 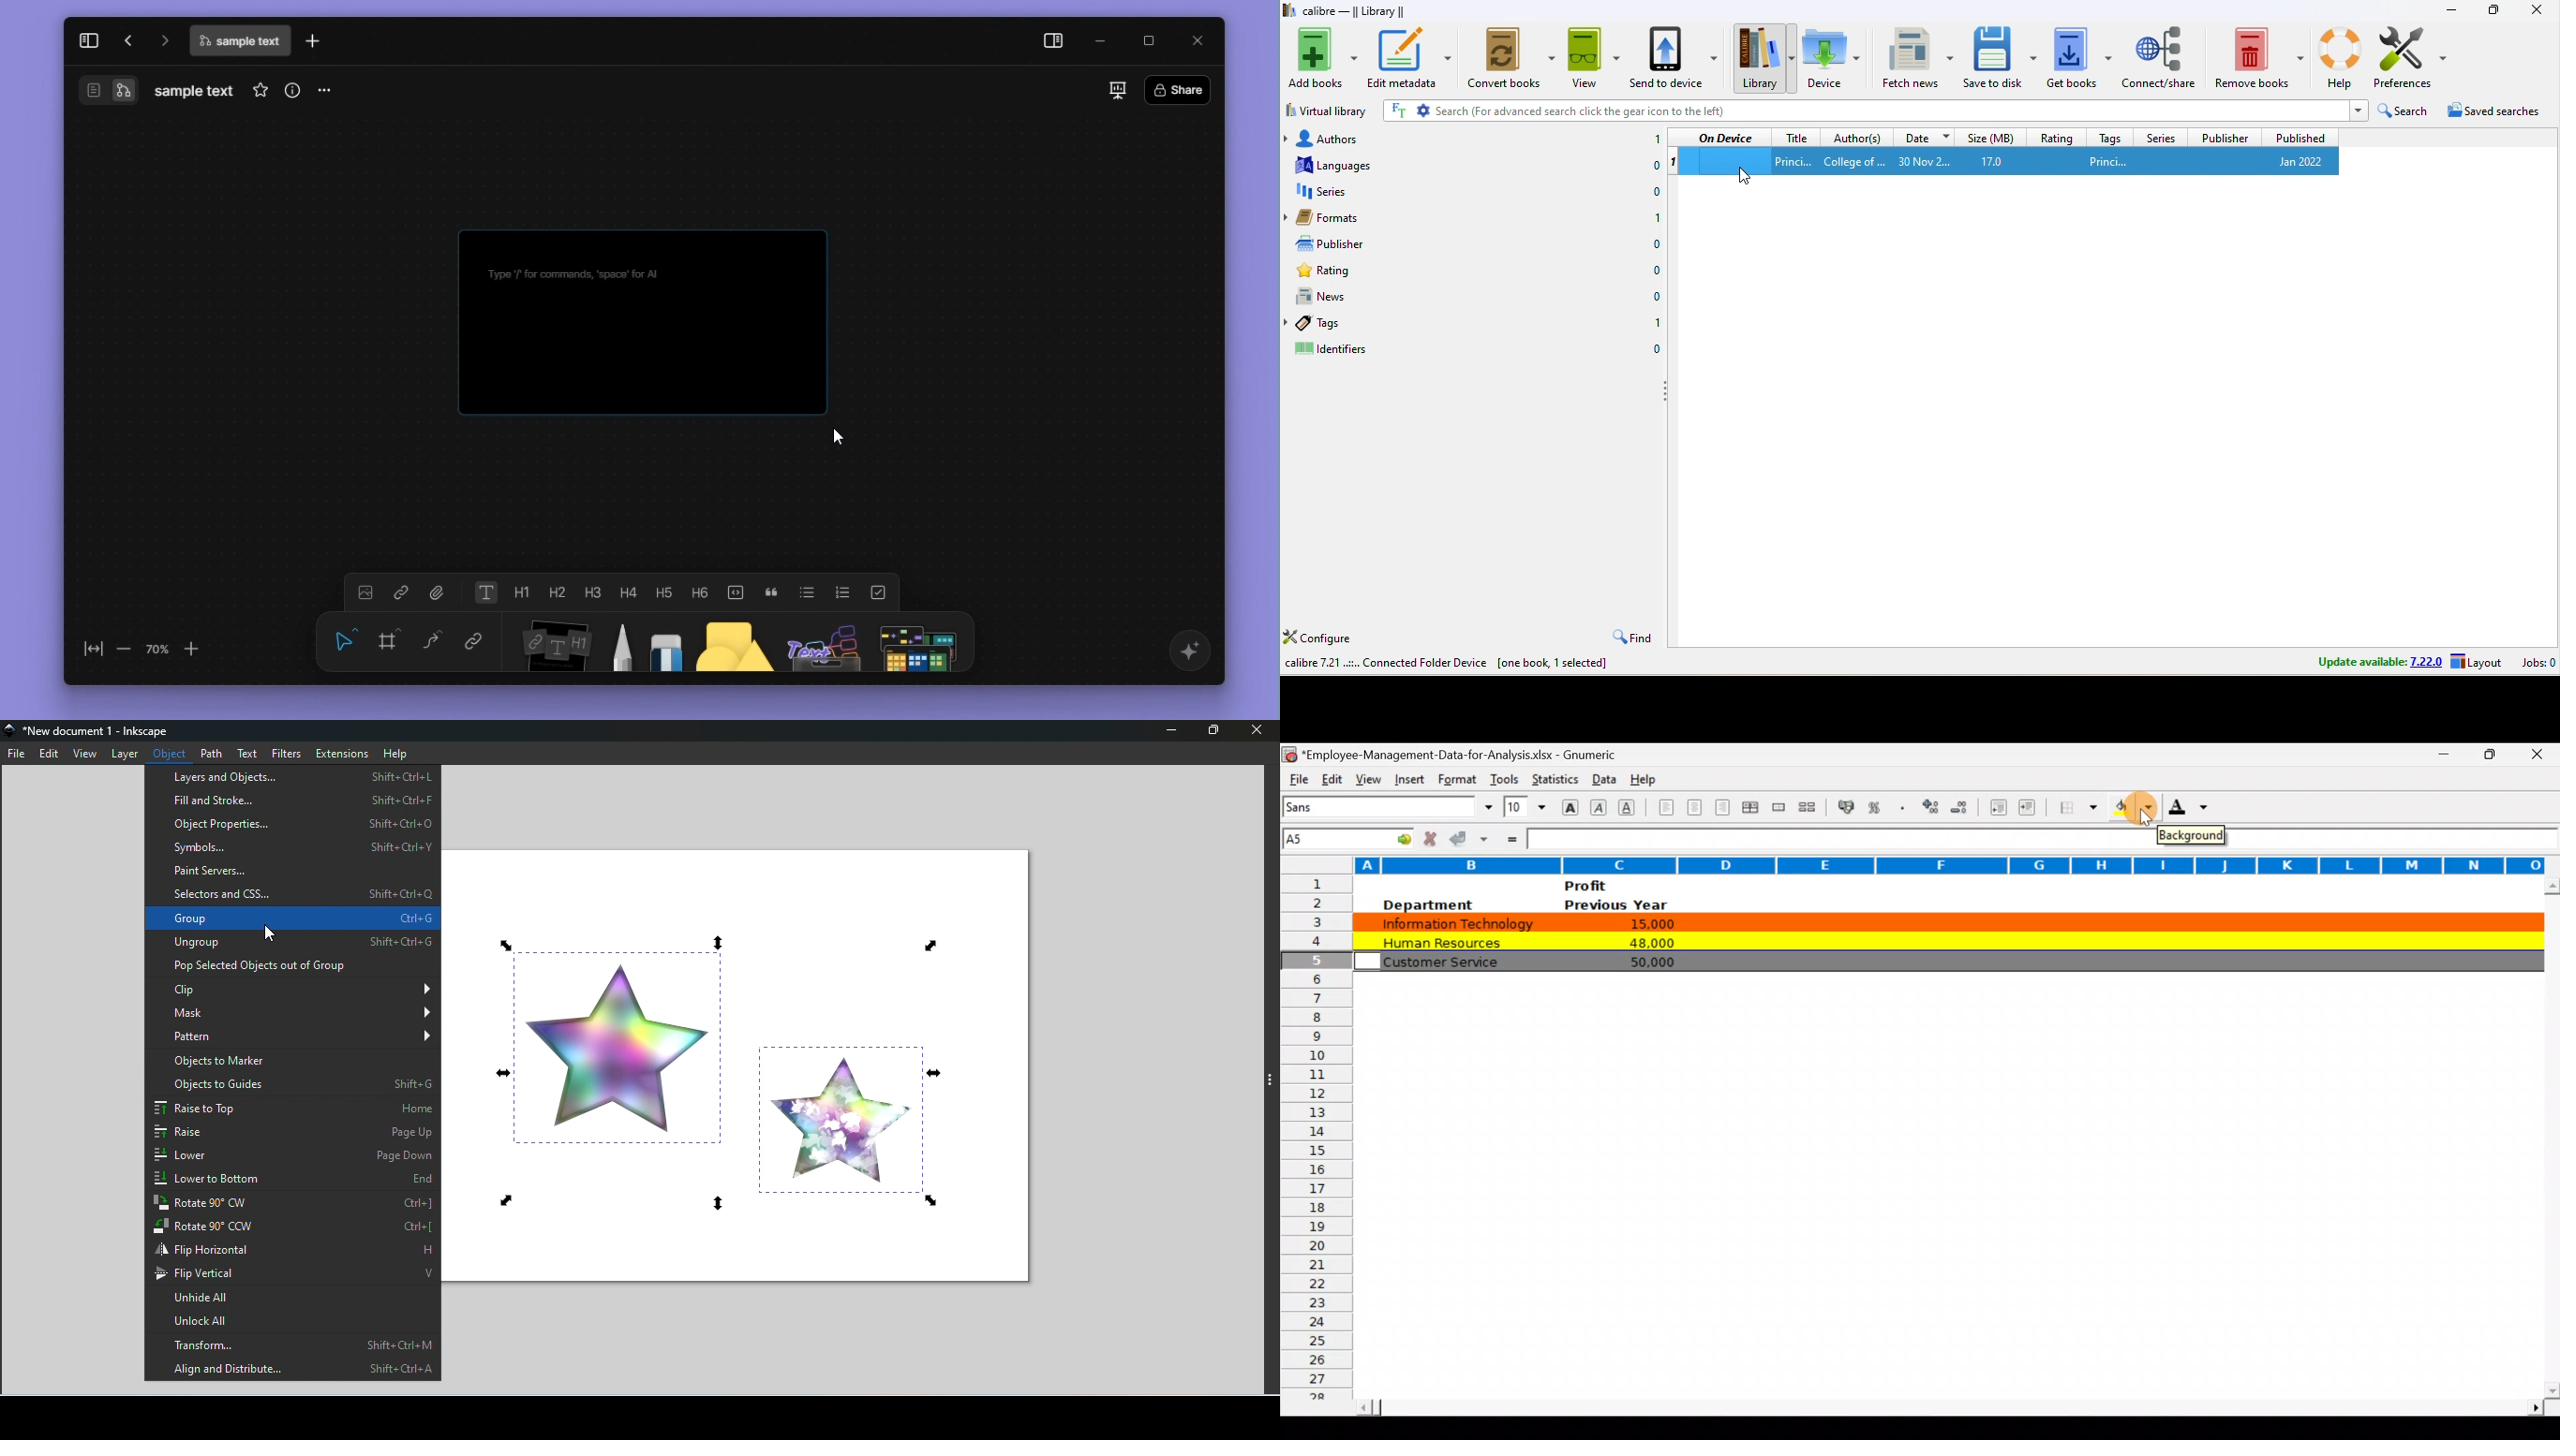 What do you see at coordinates (1630, 638) in the screenshot?
I see `find` at bounding box center [1630, 638].